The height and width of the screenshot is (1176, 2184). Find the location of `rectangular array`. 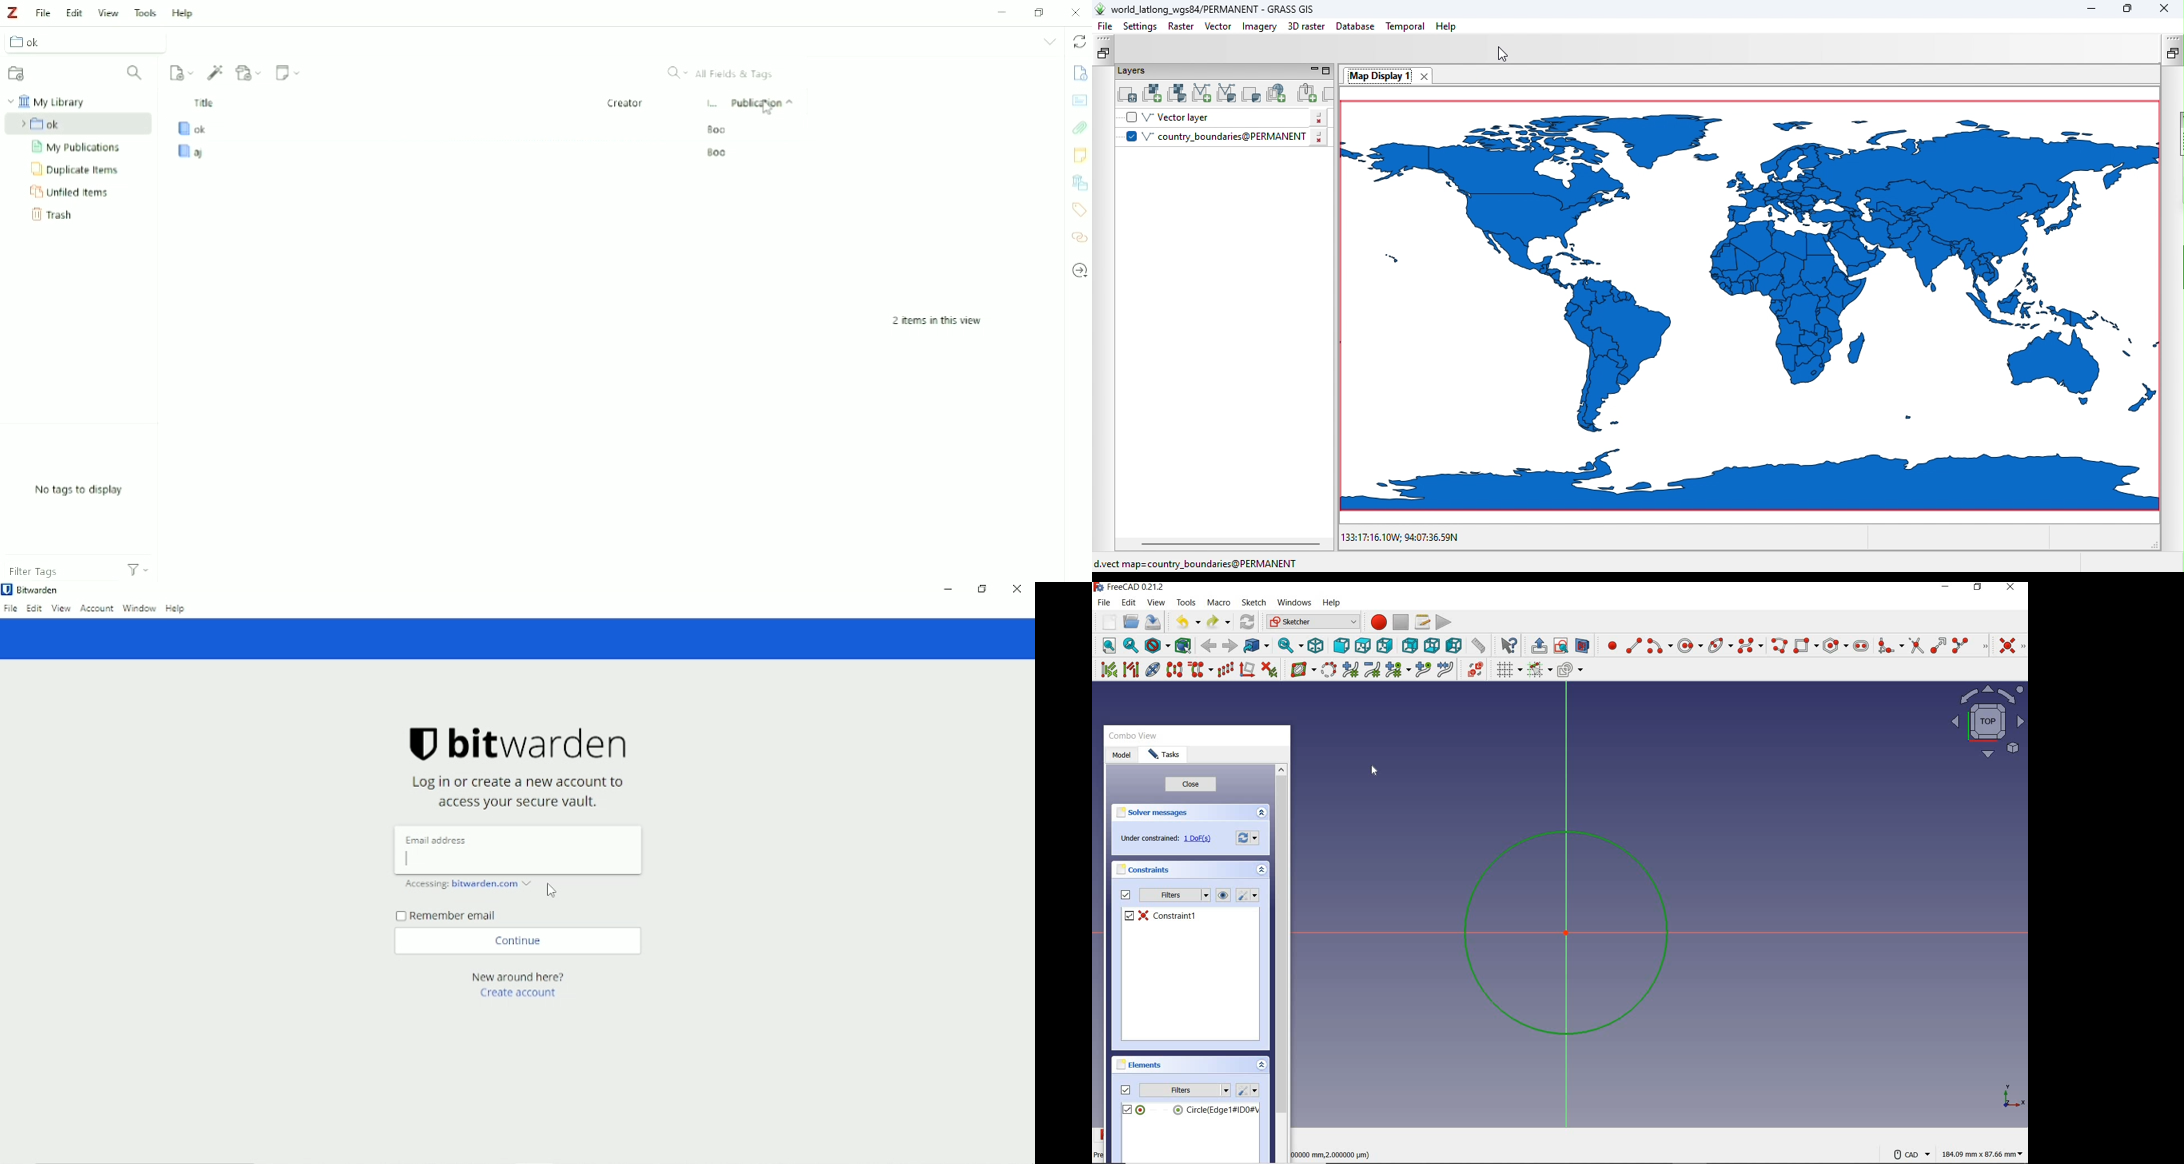

rectangular array is located at coordinates (1226, 670).